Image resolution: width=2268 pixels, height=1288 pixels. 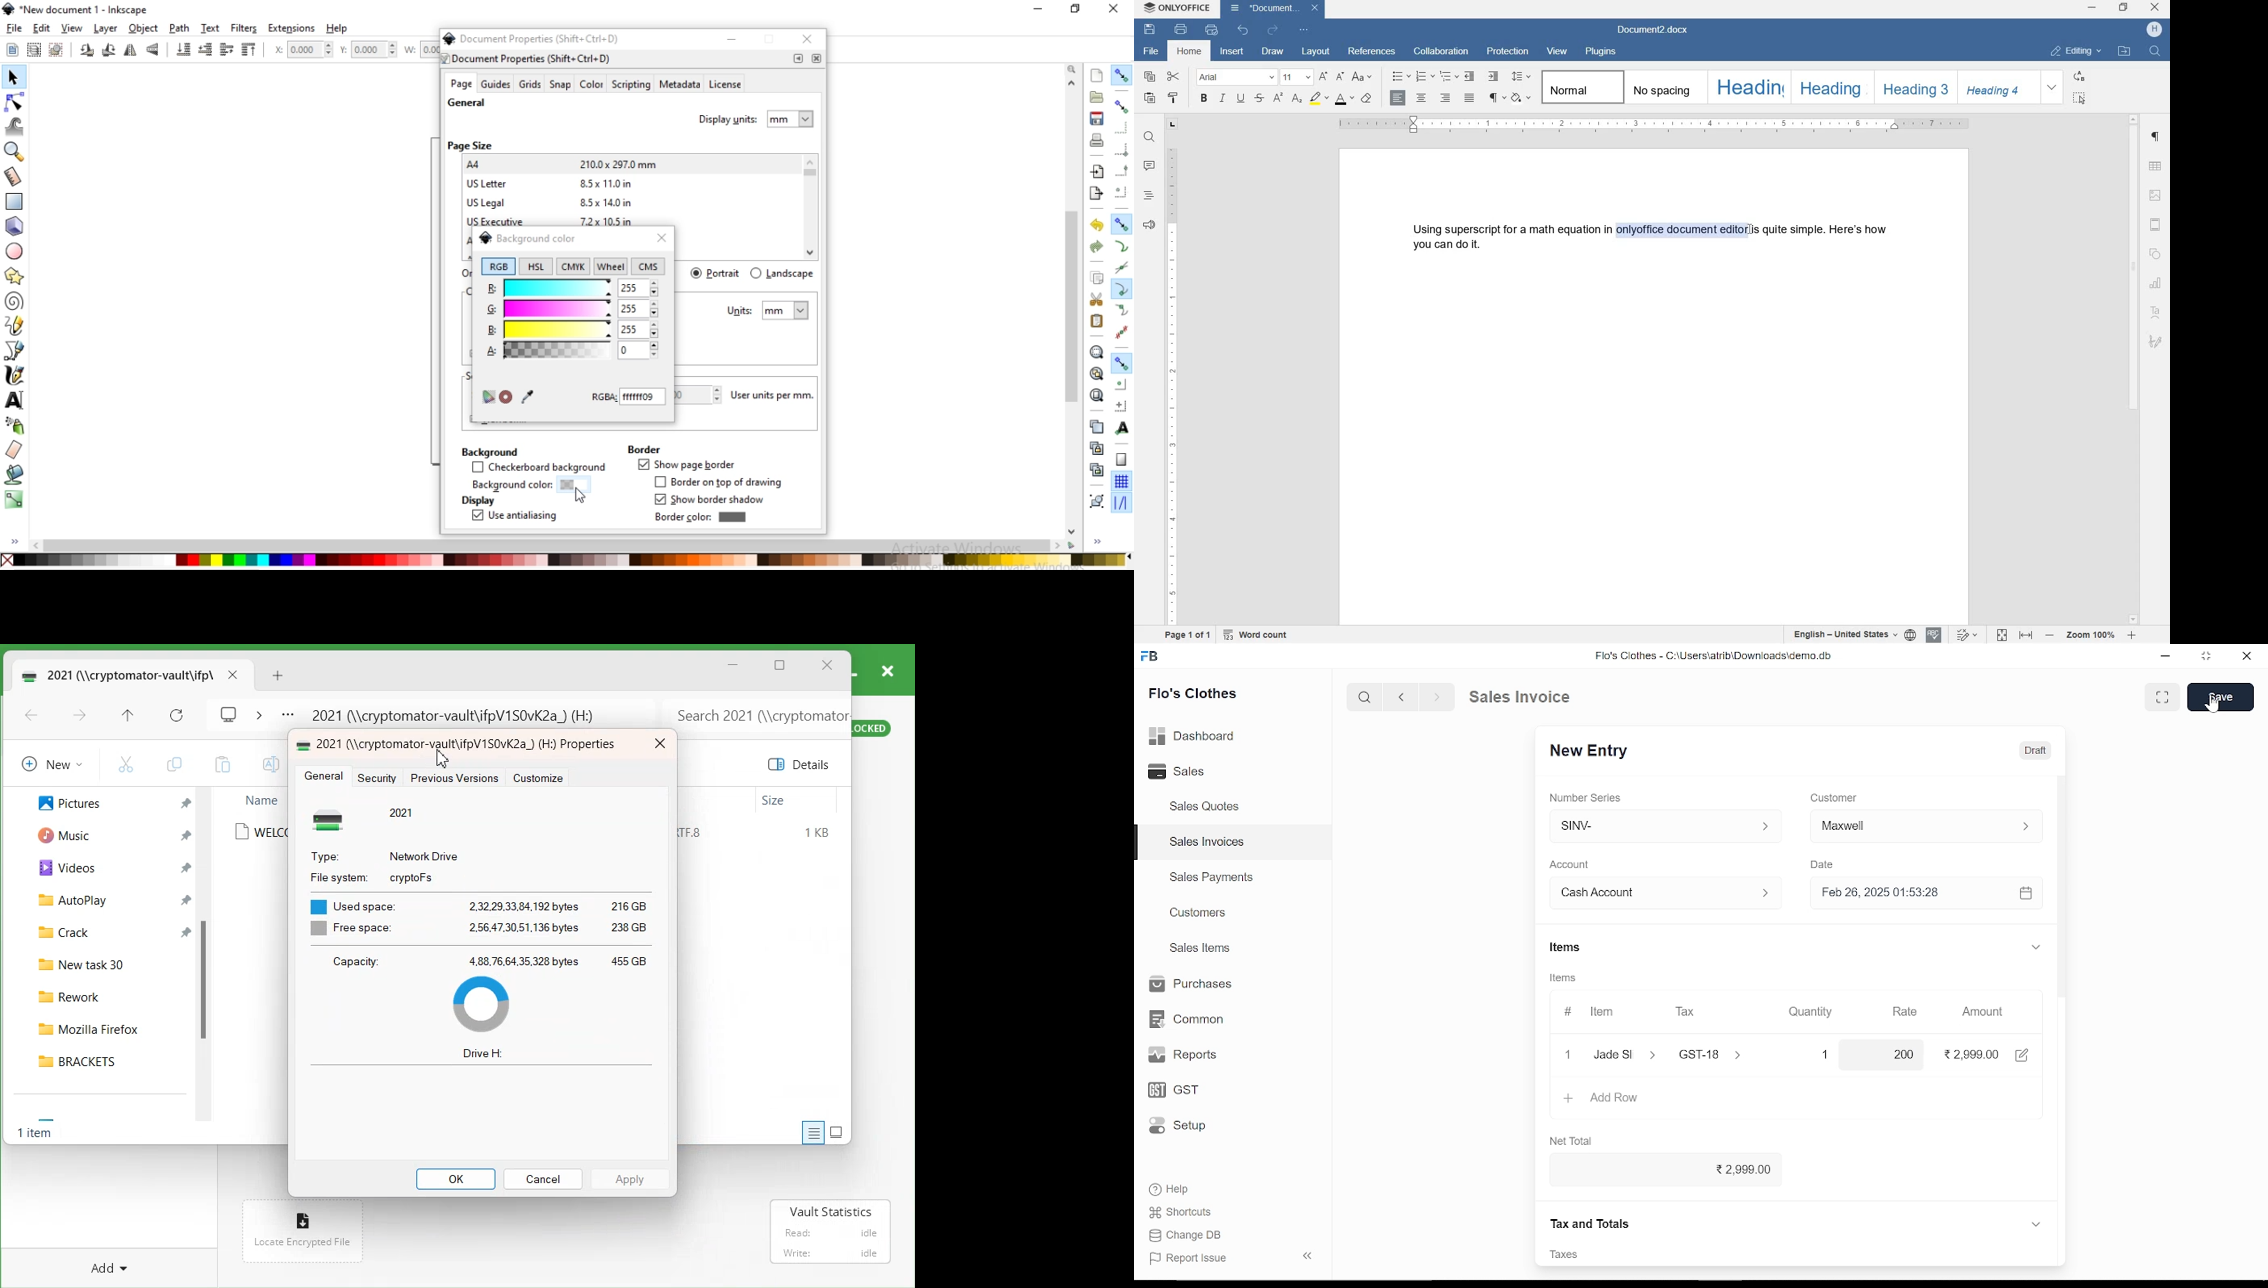 What do you see at coordinates (722, 483) in the screenshot?
I see `border on top of drawing` at bounding box center [722, 483].